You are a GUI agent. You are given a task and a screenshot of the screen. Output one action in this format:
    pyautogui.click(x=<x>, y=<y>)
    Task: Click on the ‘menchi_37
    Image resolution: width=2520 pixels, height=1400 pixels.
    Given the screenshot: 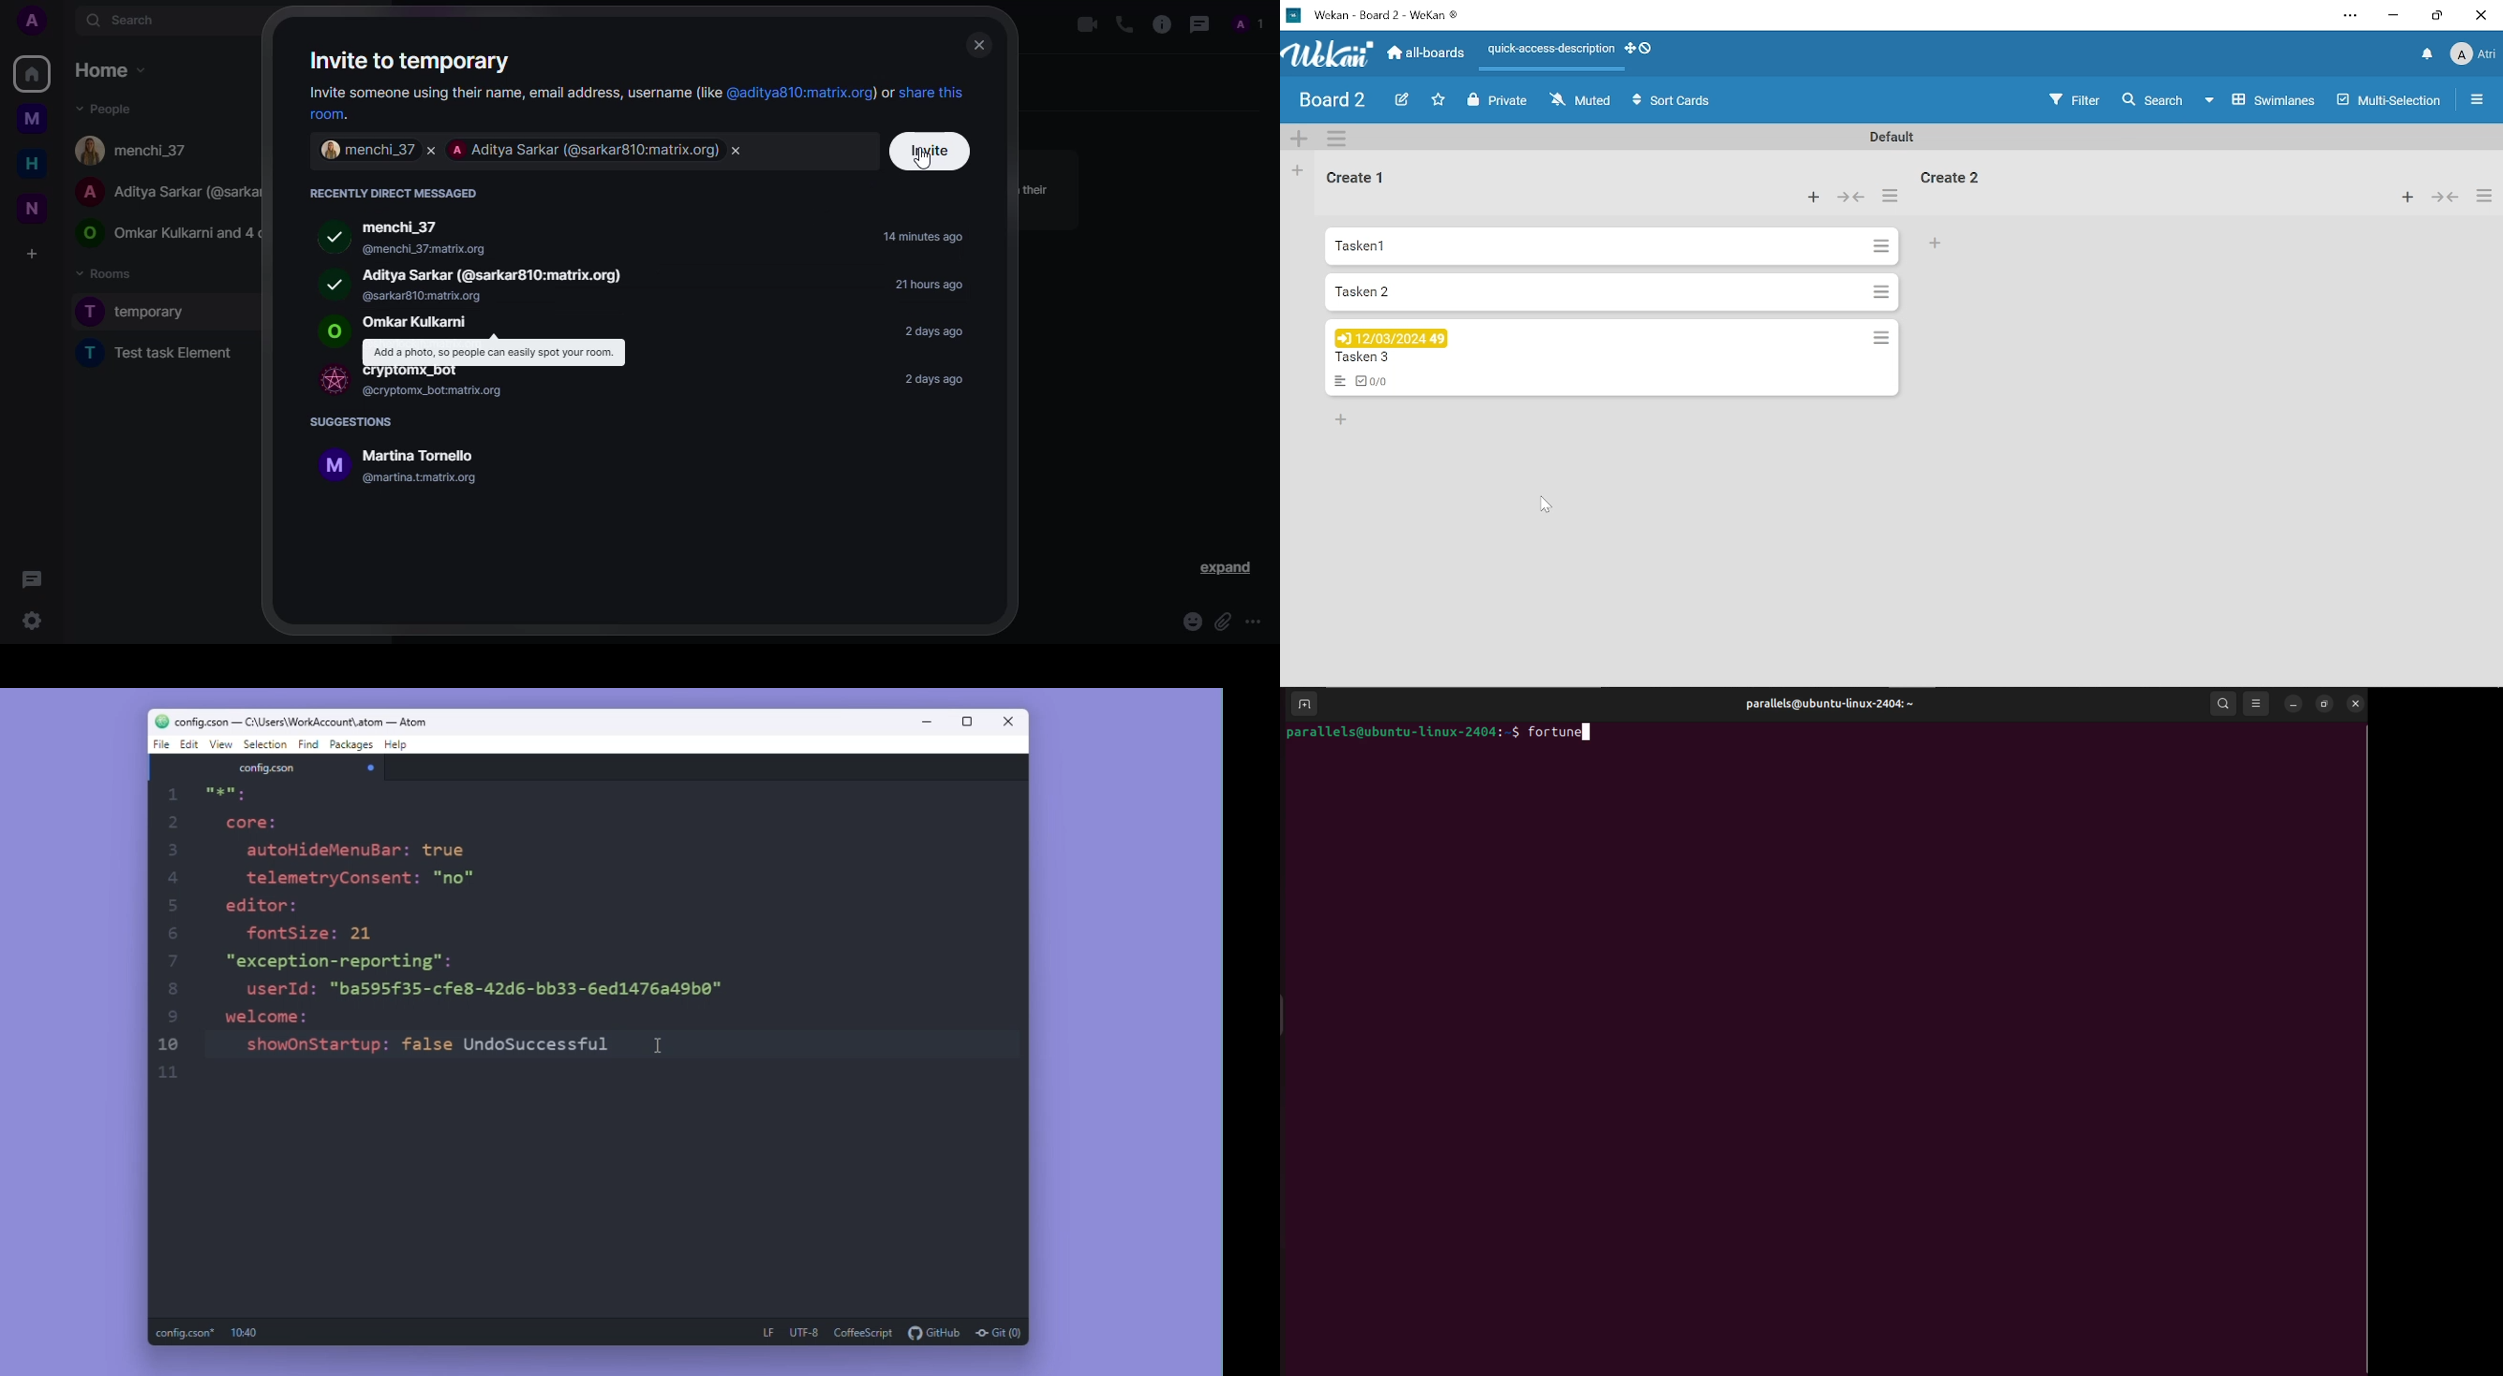 What is the action you would take?
    pyautogui.click(x=404, y=229)
    